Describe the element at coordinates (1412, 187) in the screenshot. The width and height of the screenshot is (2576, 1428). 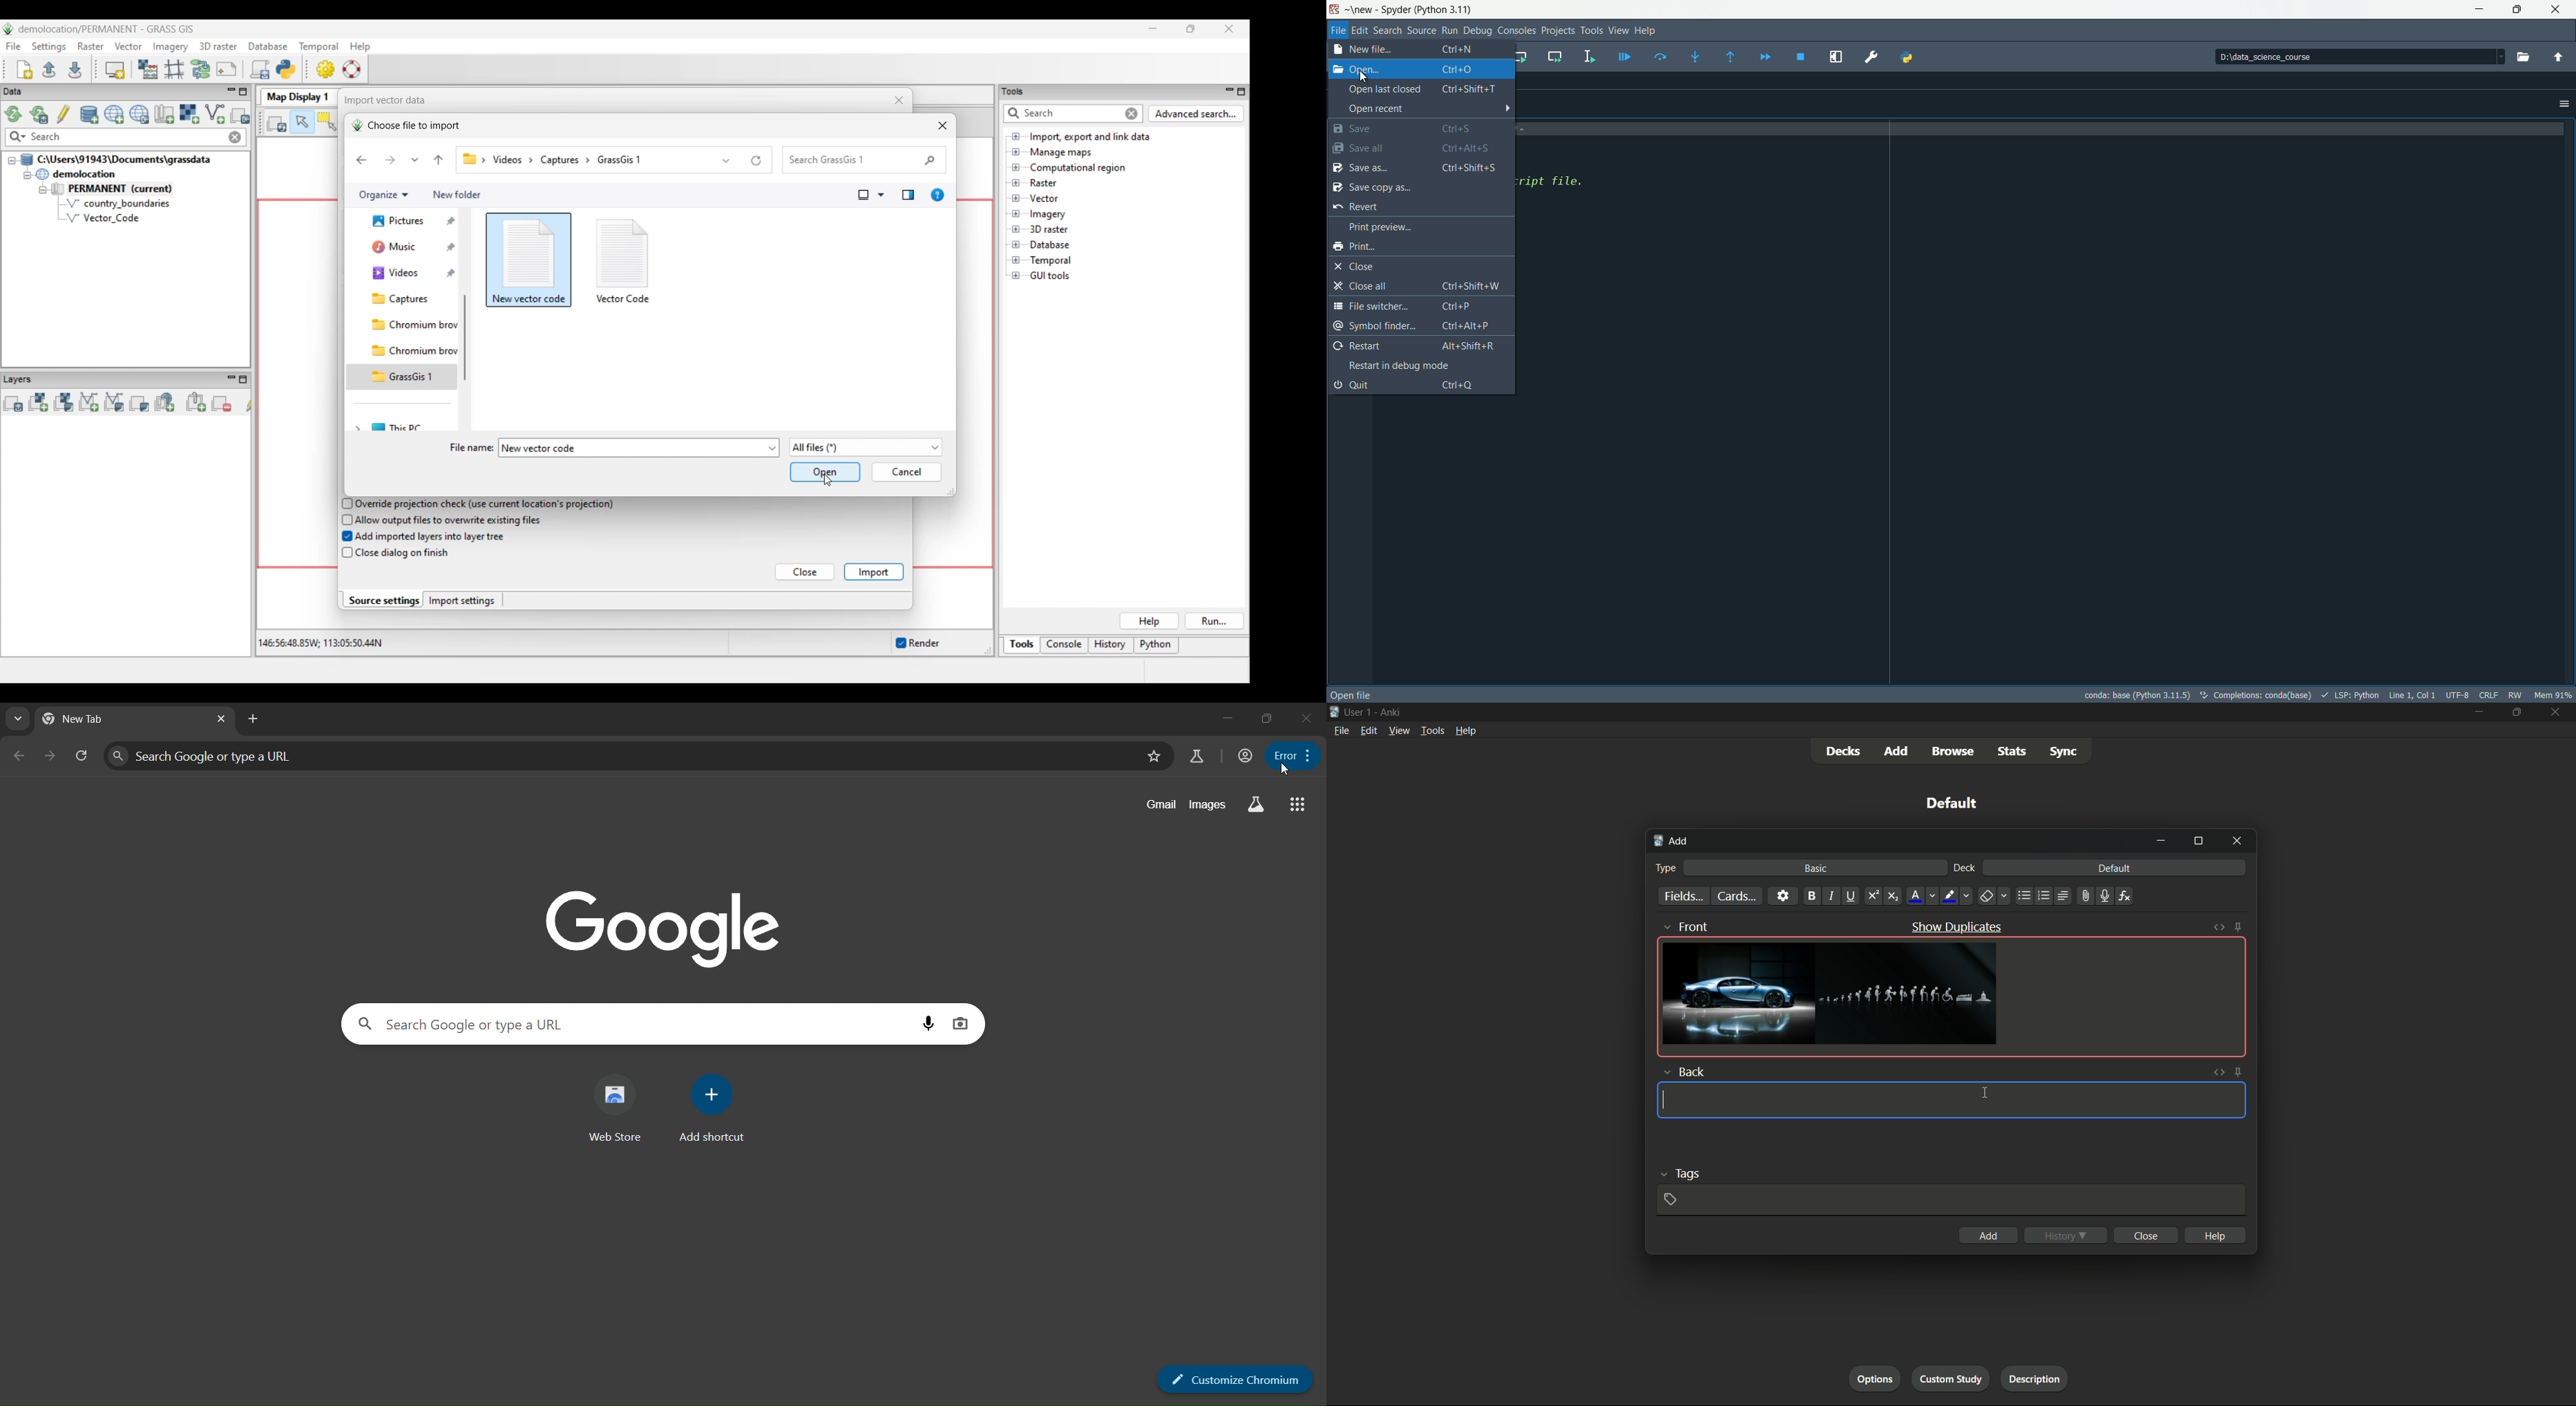
I see `save copy as` at that location.